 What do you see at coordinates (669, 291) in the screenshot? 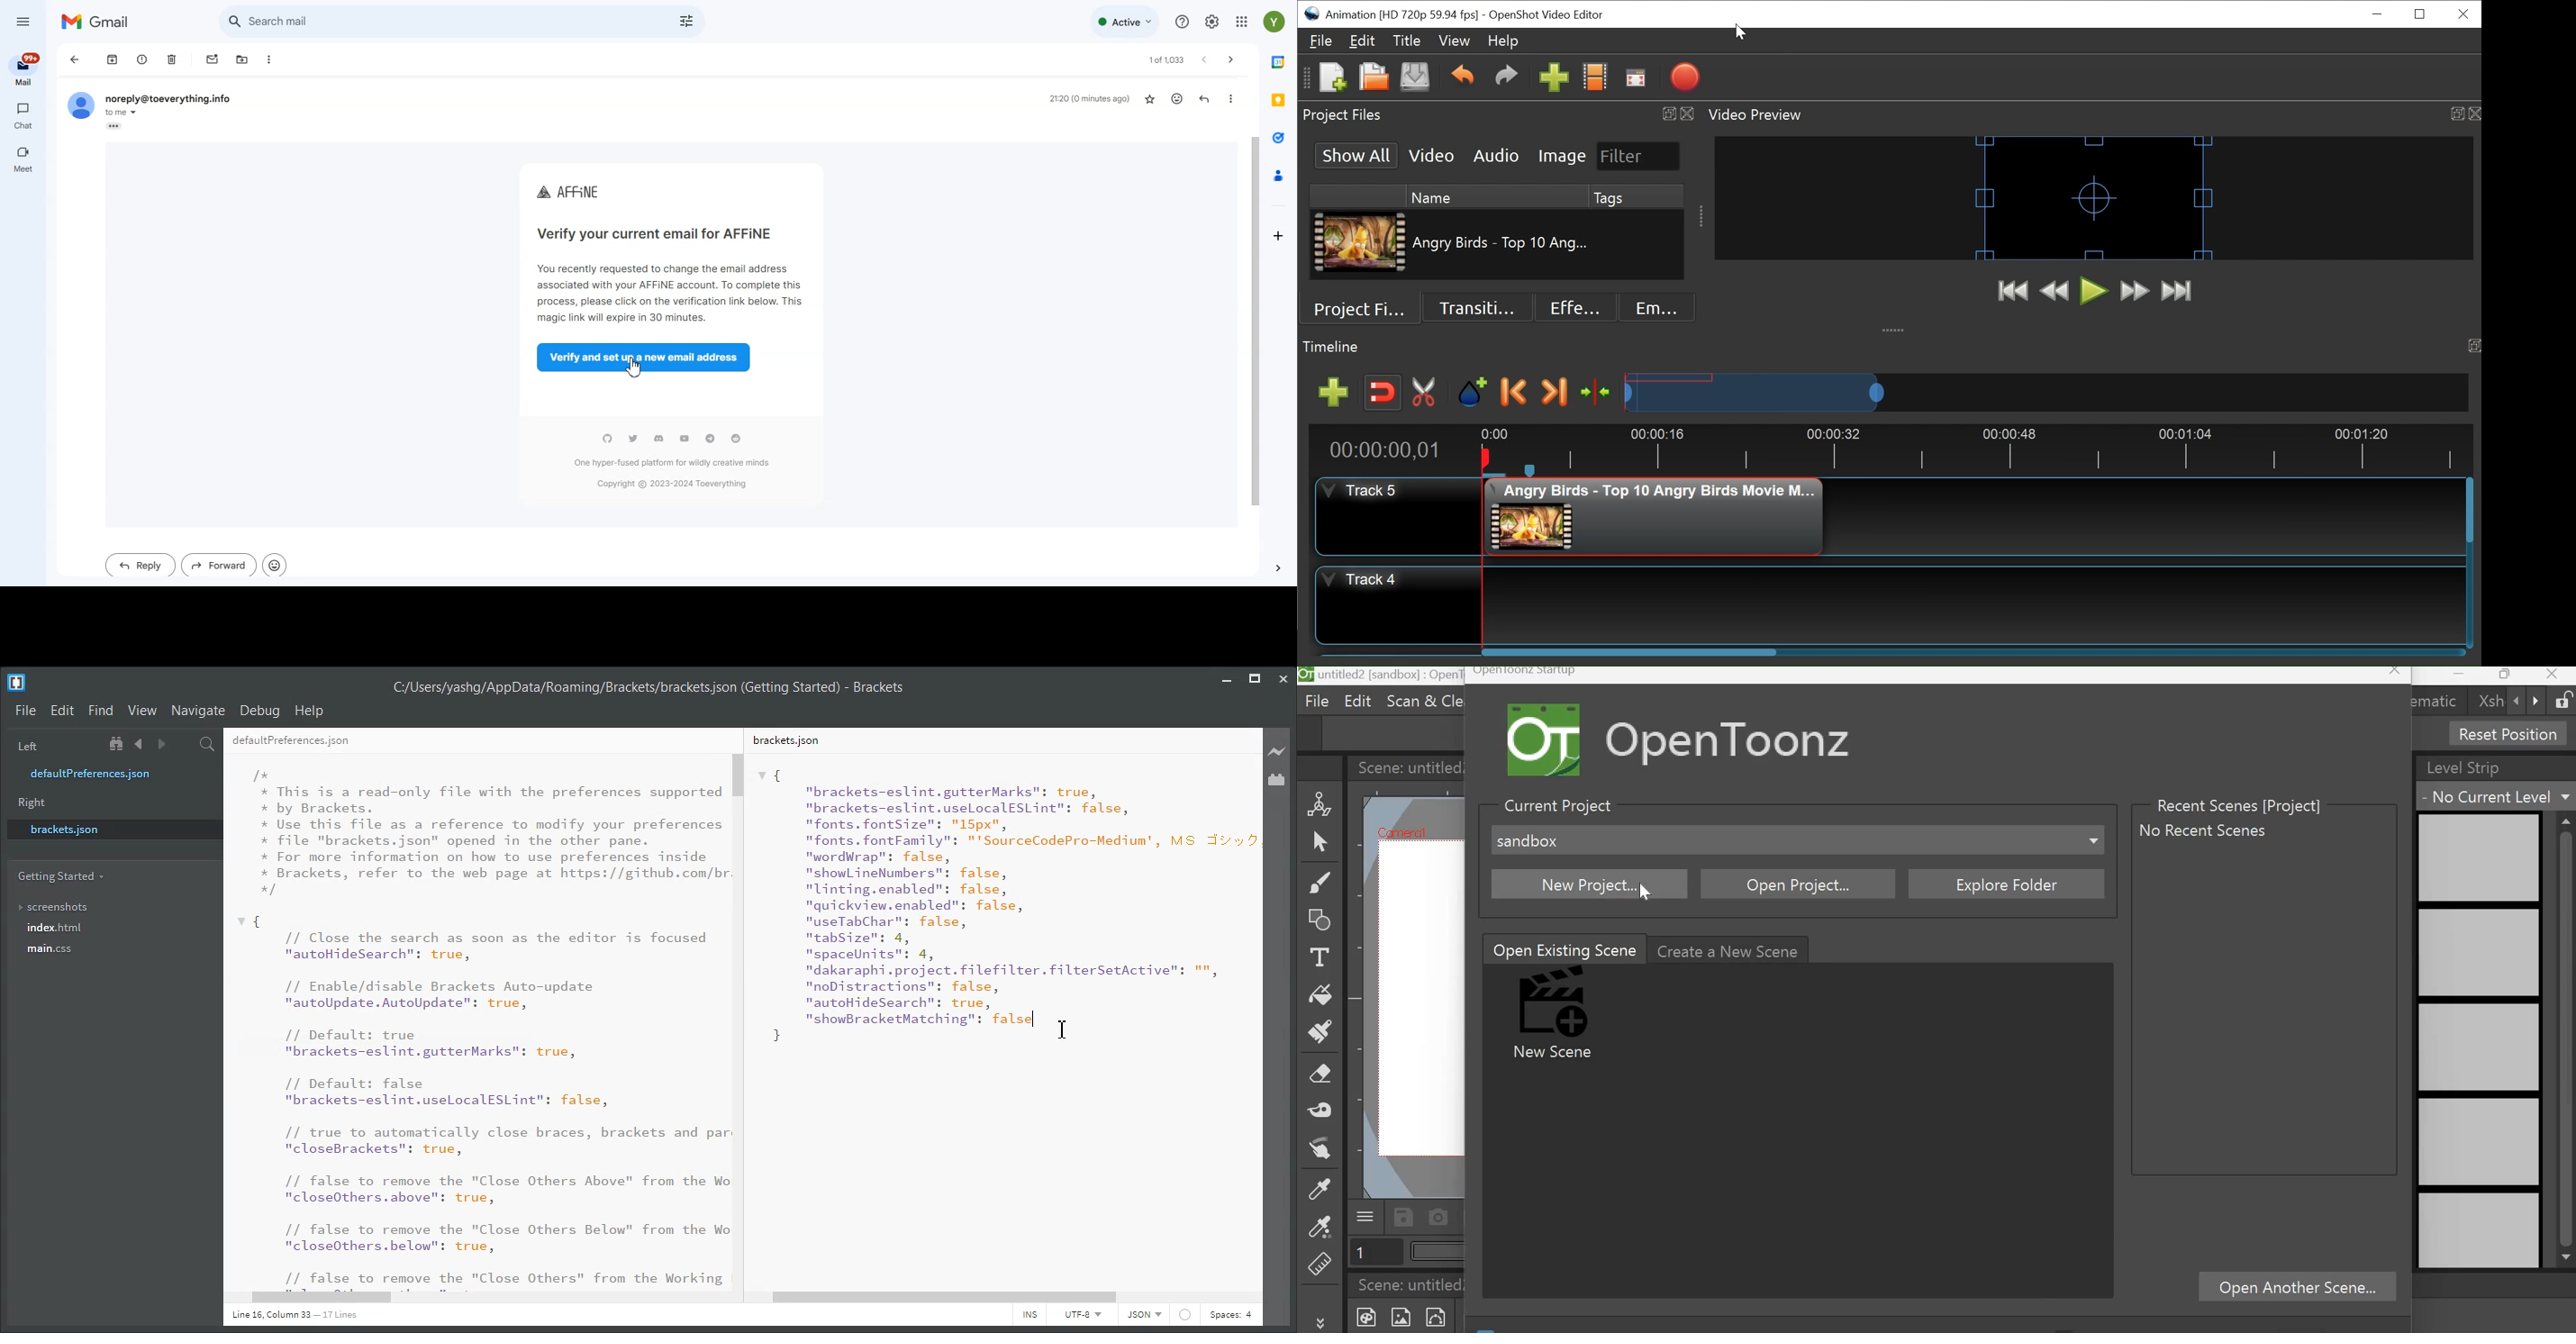
I see `message` at bounding box center [669, 291].